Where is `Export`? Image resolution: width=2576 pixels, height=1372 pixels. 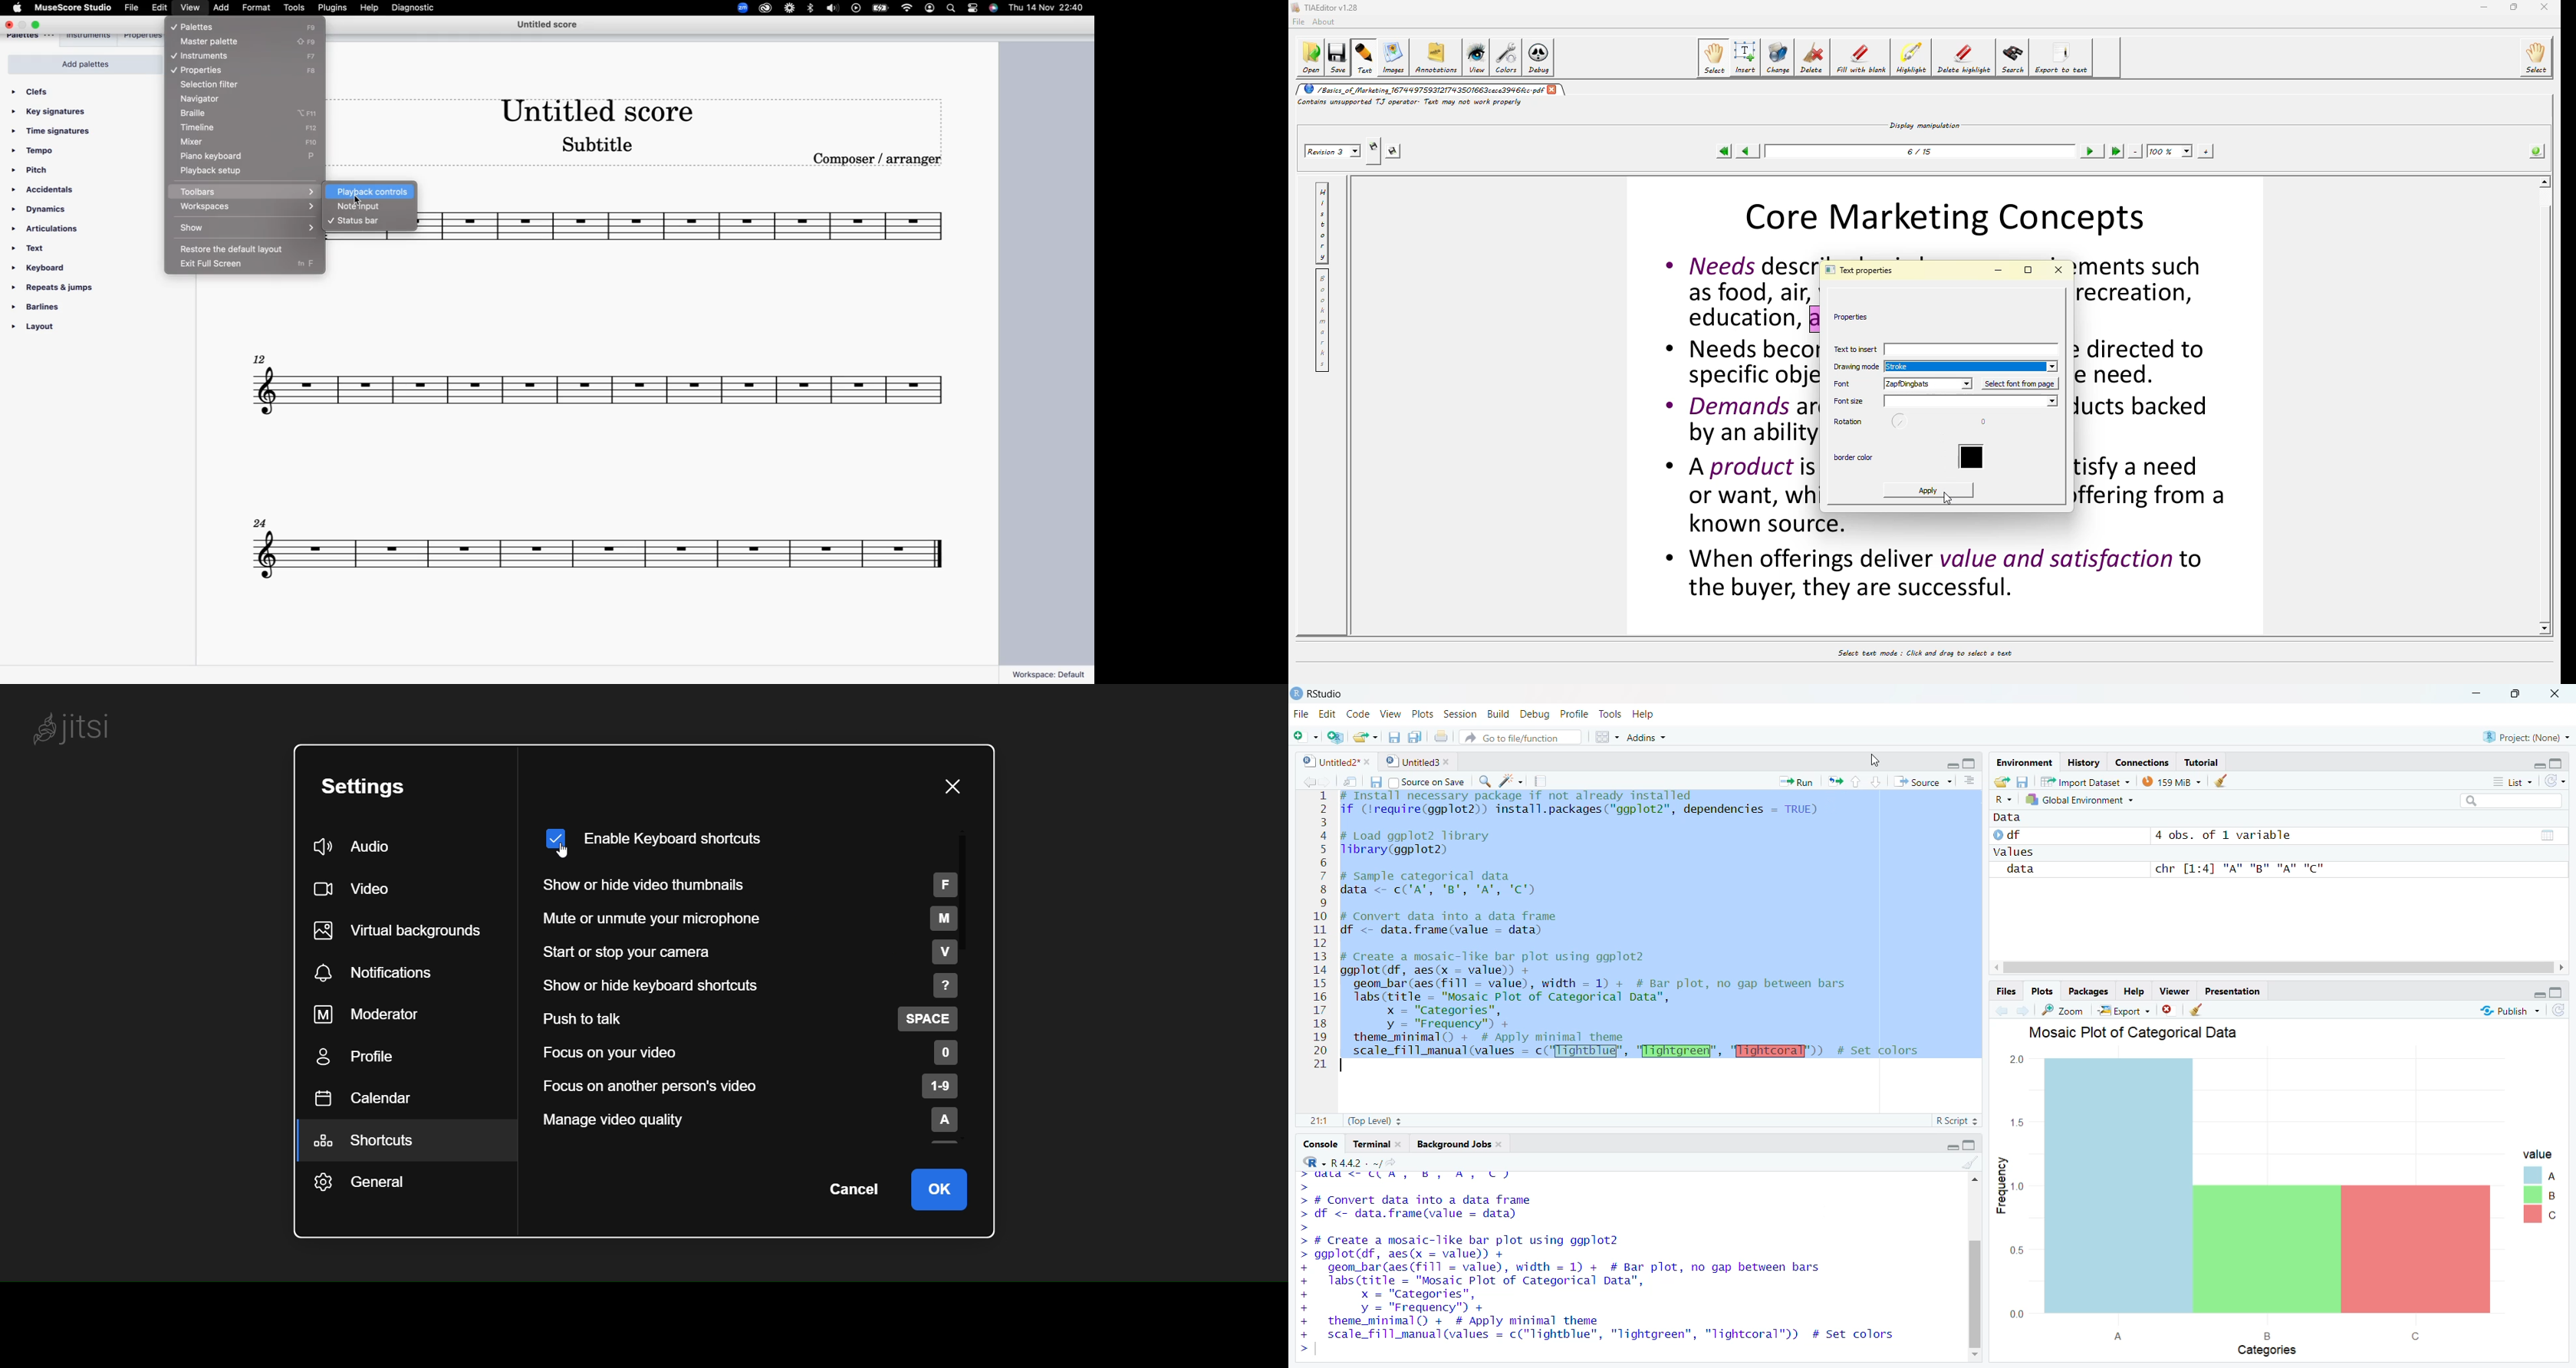
Export is located at coordinates (2125, 1010).